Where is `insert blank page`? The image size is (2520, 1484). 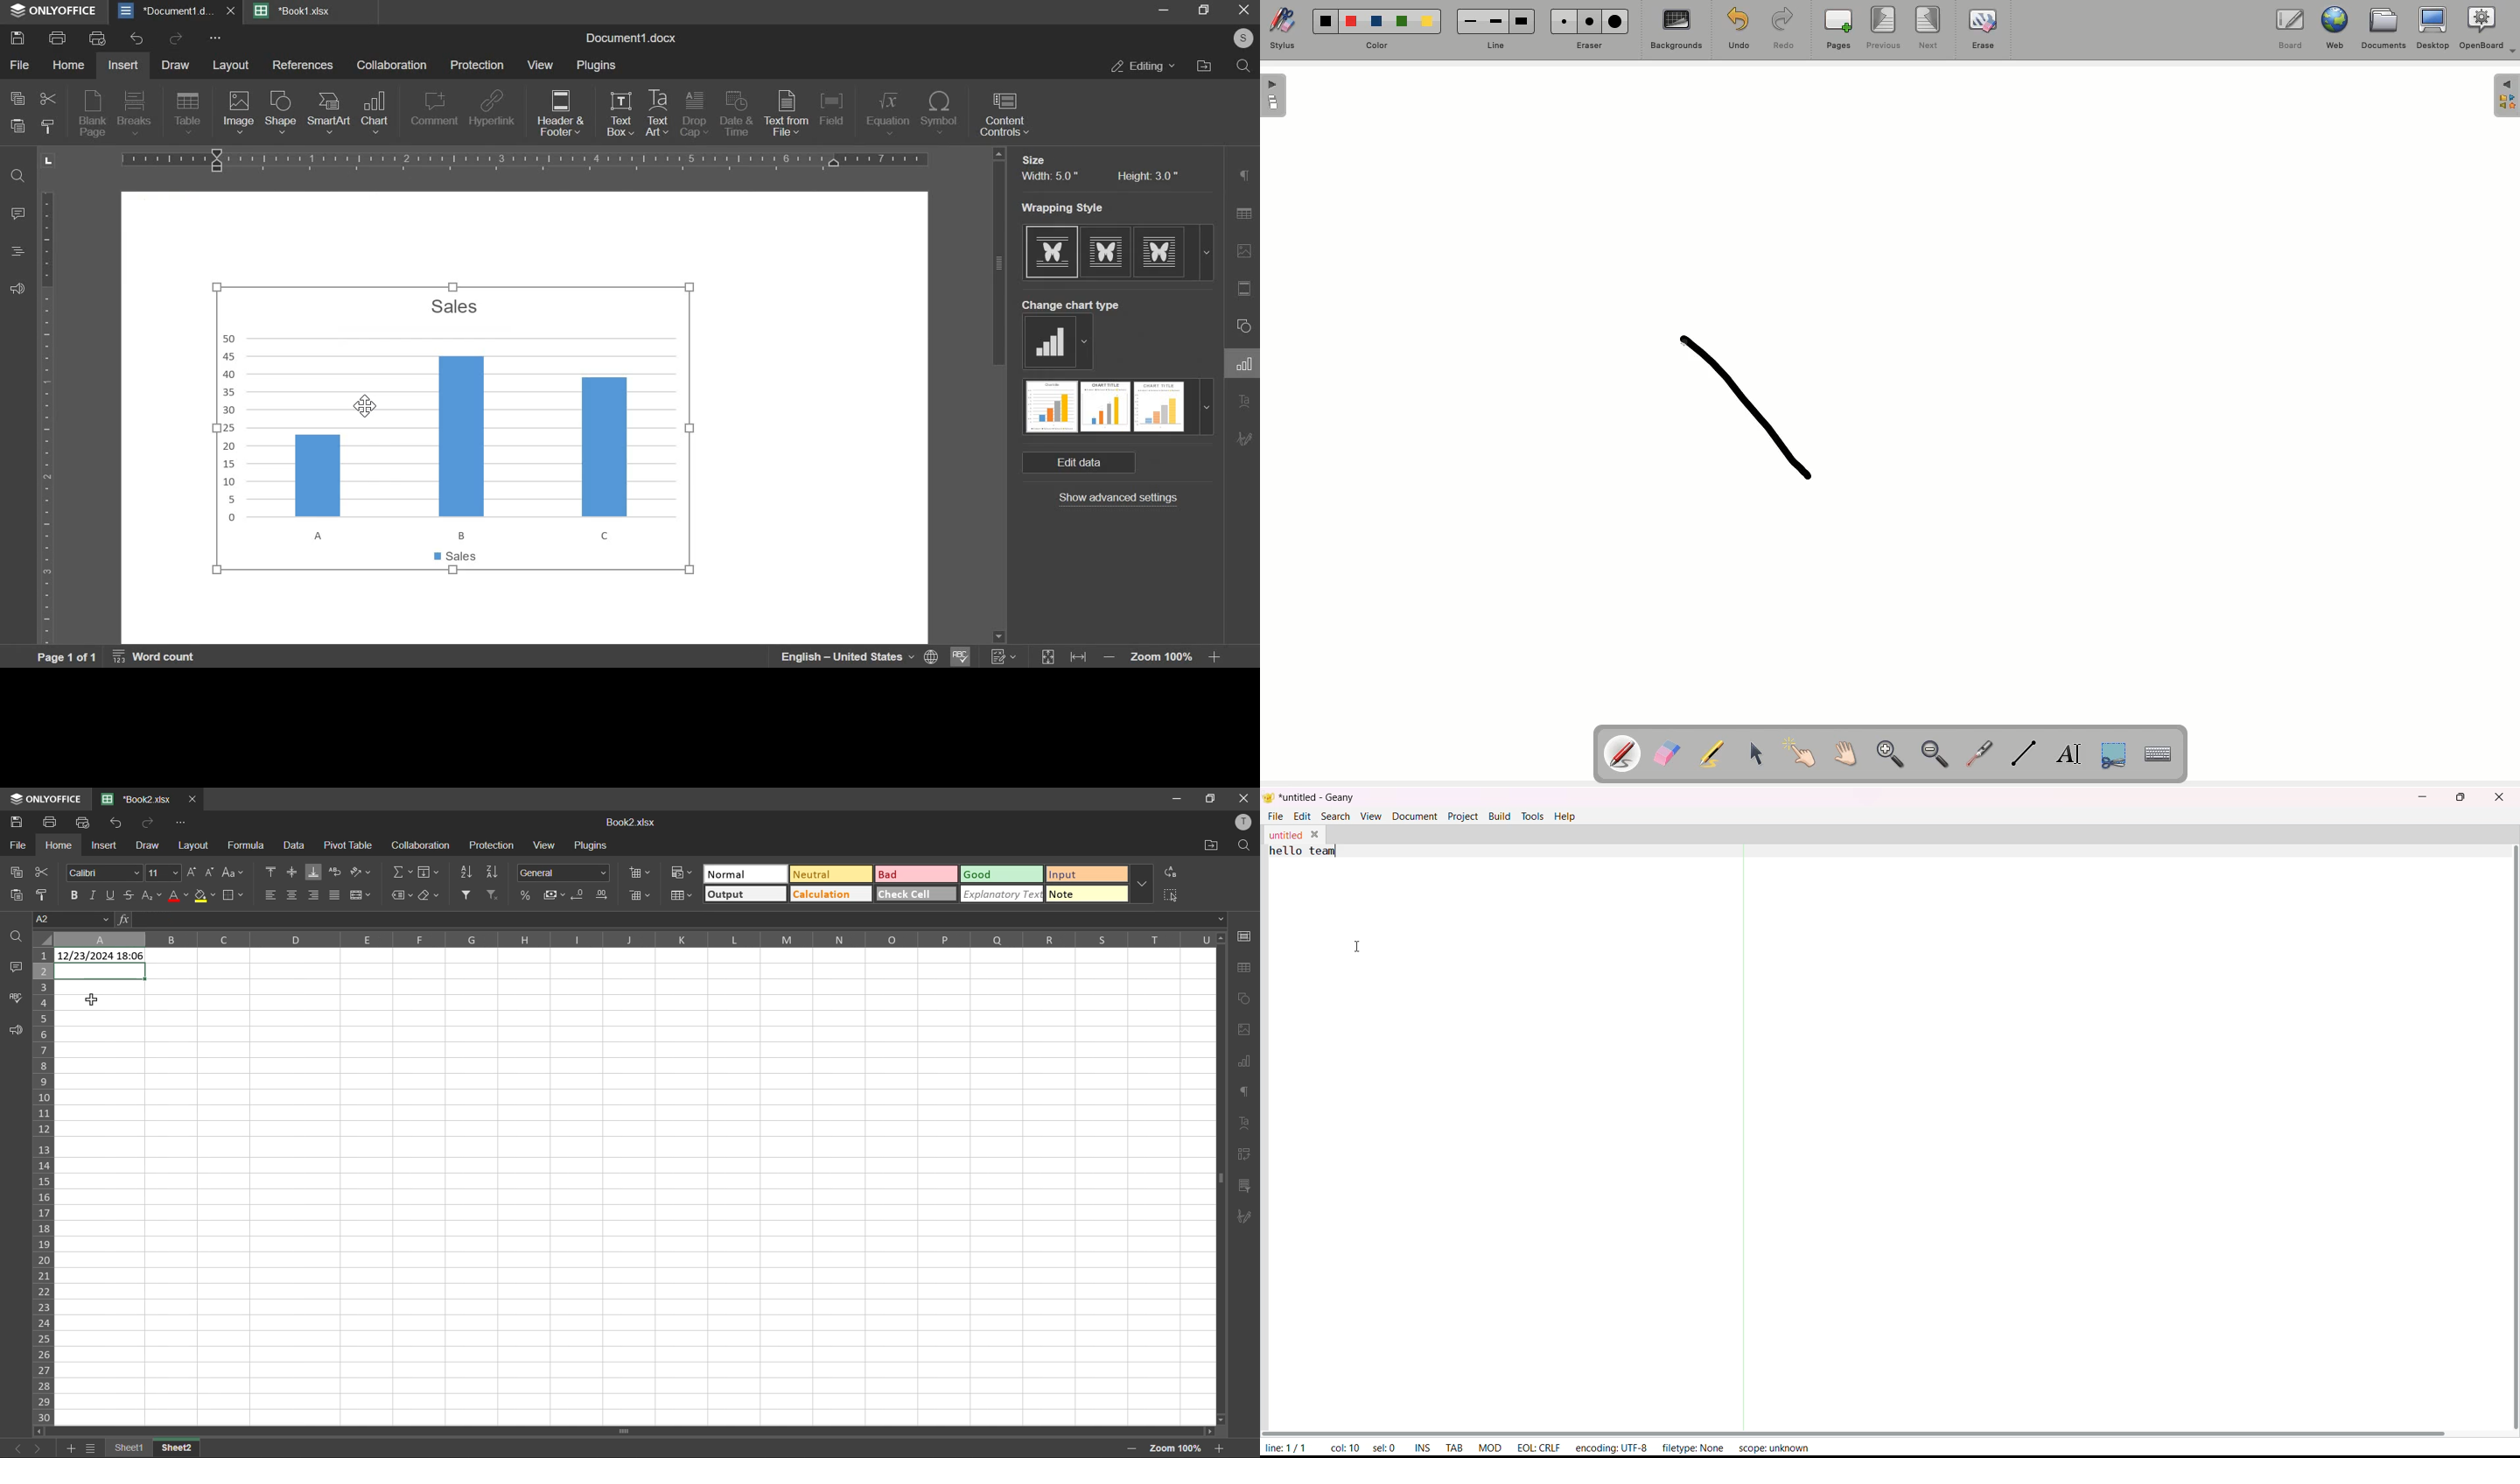 insert blank page is located at coordinates (90, 115).